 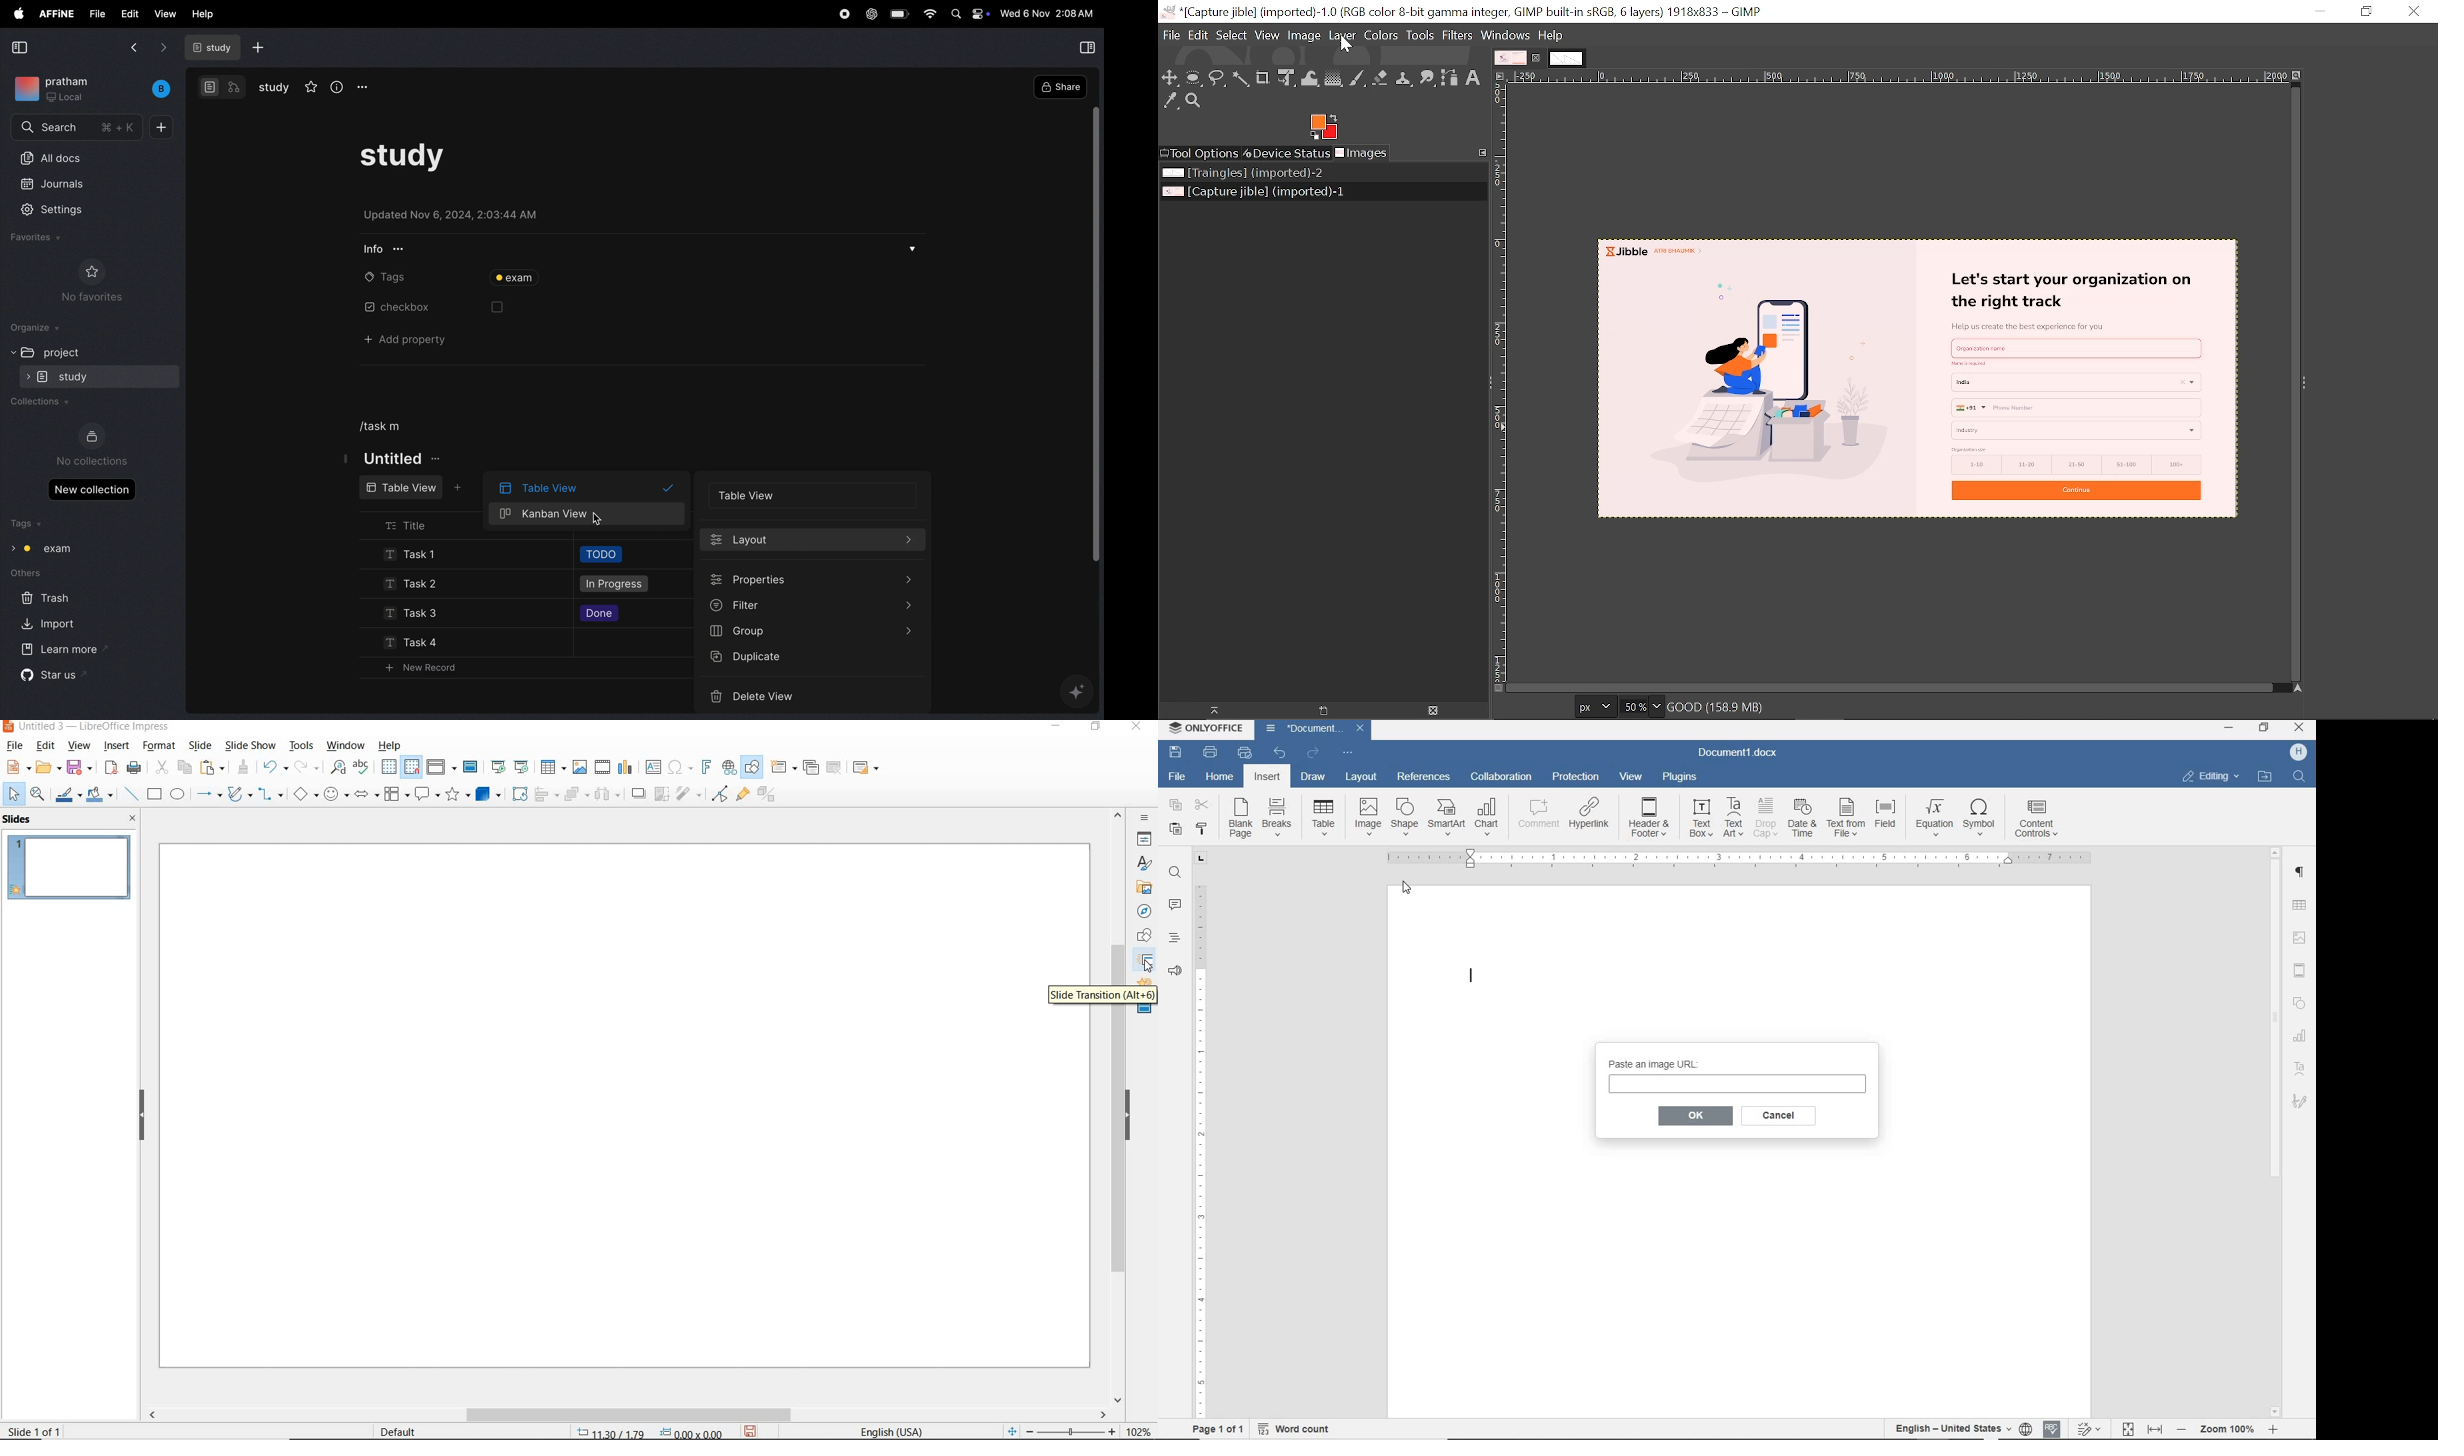 What do you see at coordinates (1348, 752) in the screenshot?
I see `customize quick access toolbar` at bounding box center [1348, 752].